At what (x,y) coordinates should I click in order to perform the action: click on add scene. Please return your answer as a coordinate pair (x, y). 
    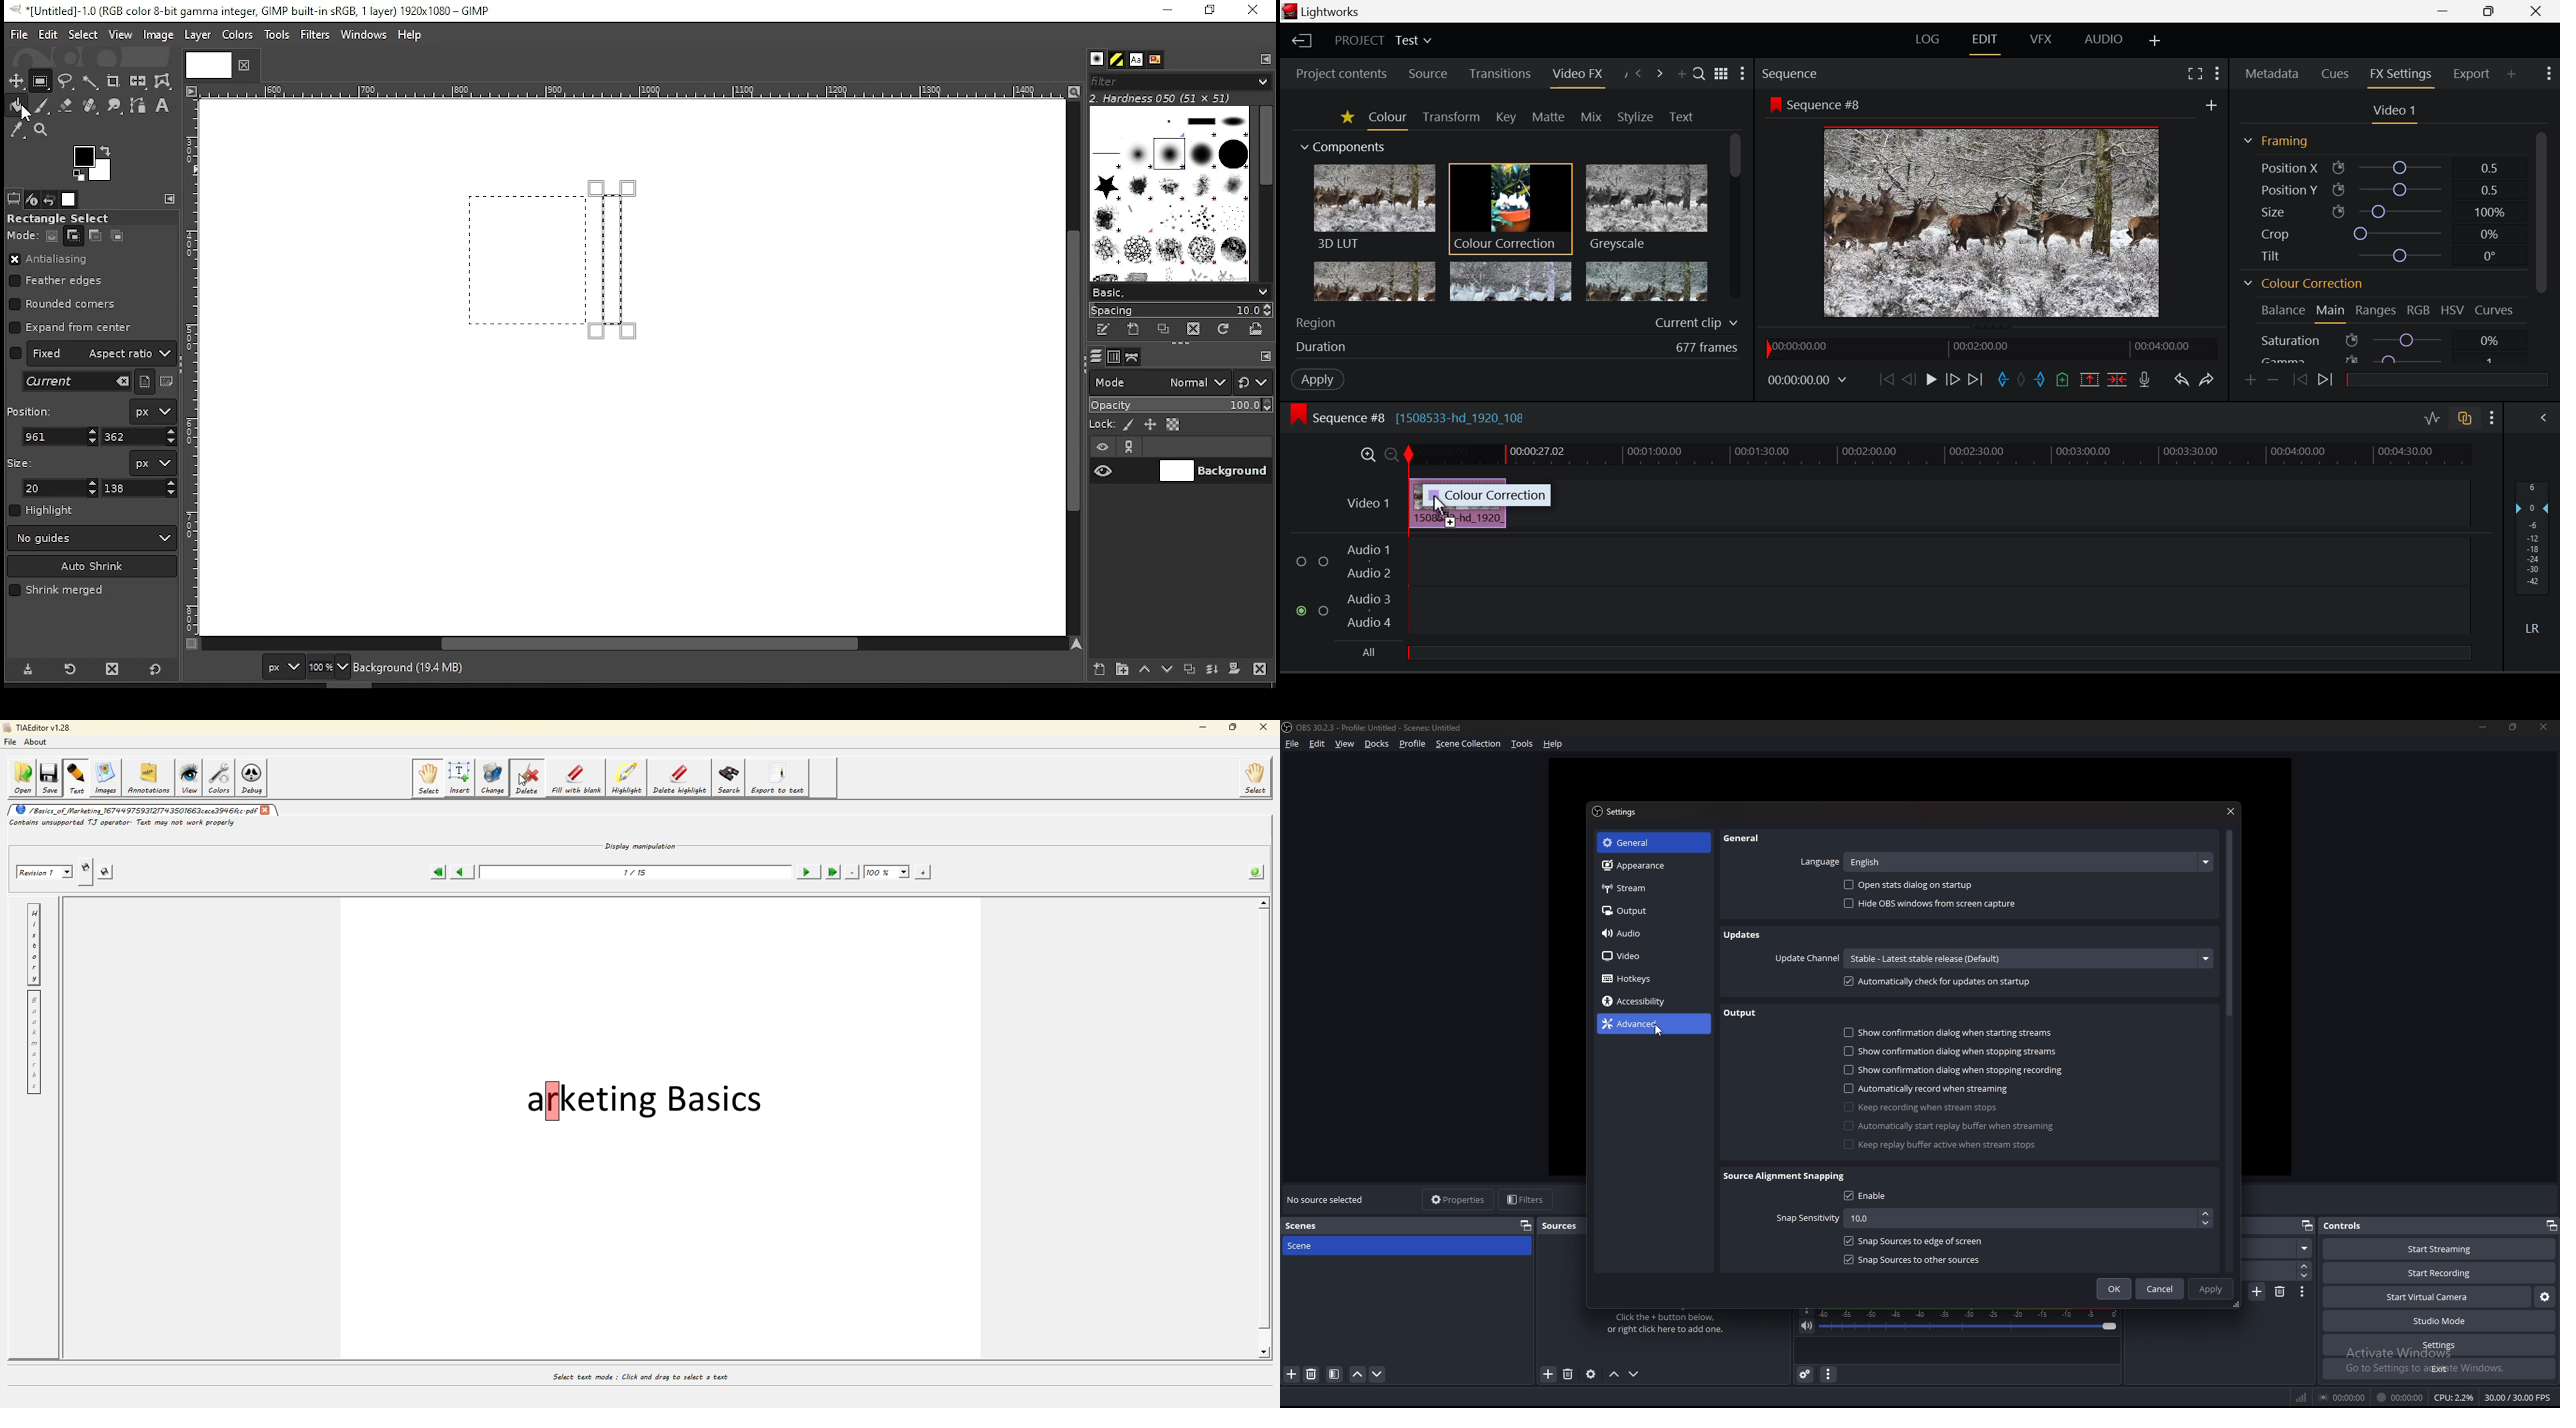
    Looking at the image, I should click on (1291, 1375).